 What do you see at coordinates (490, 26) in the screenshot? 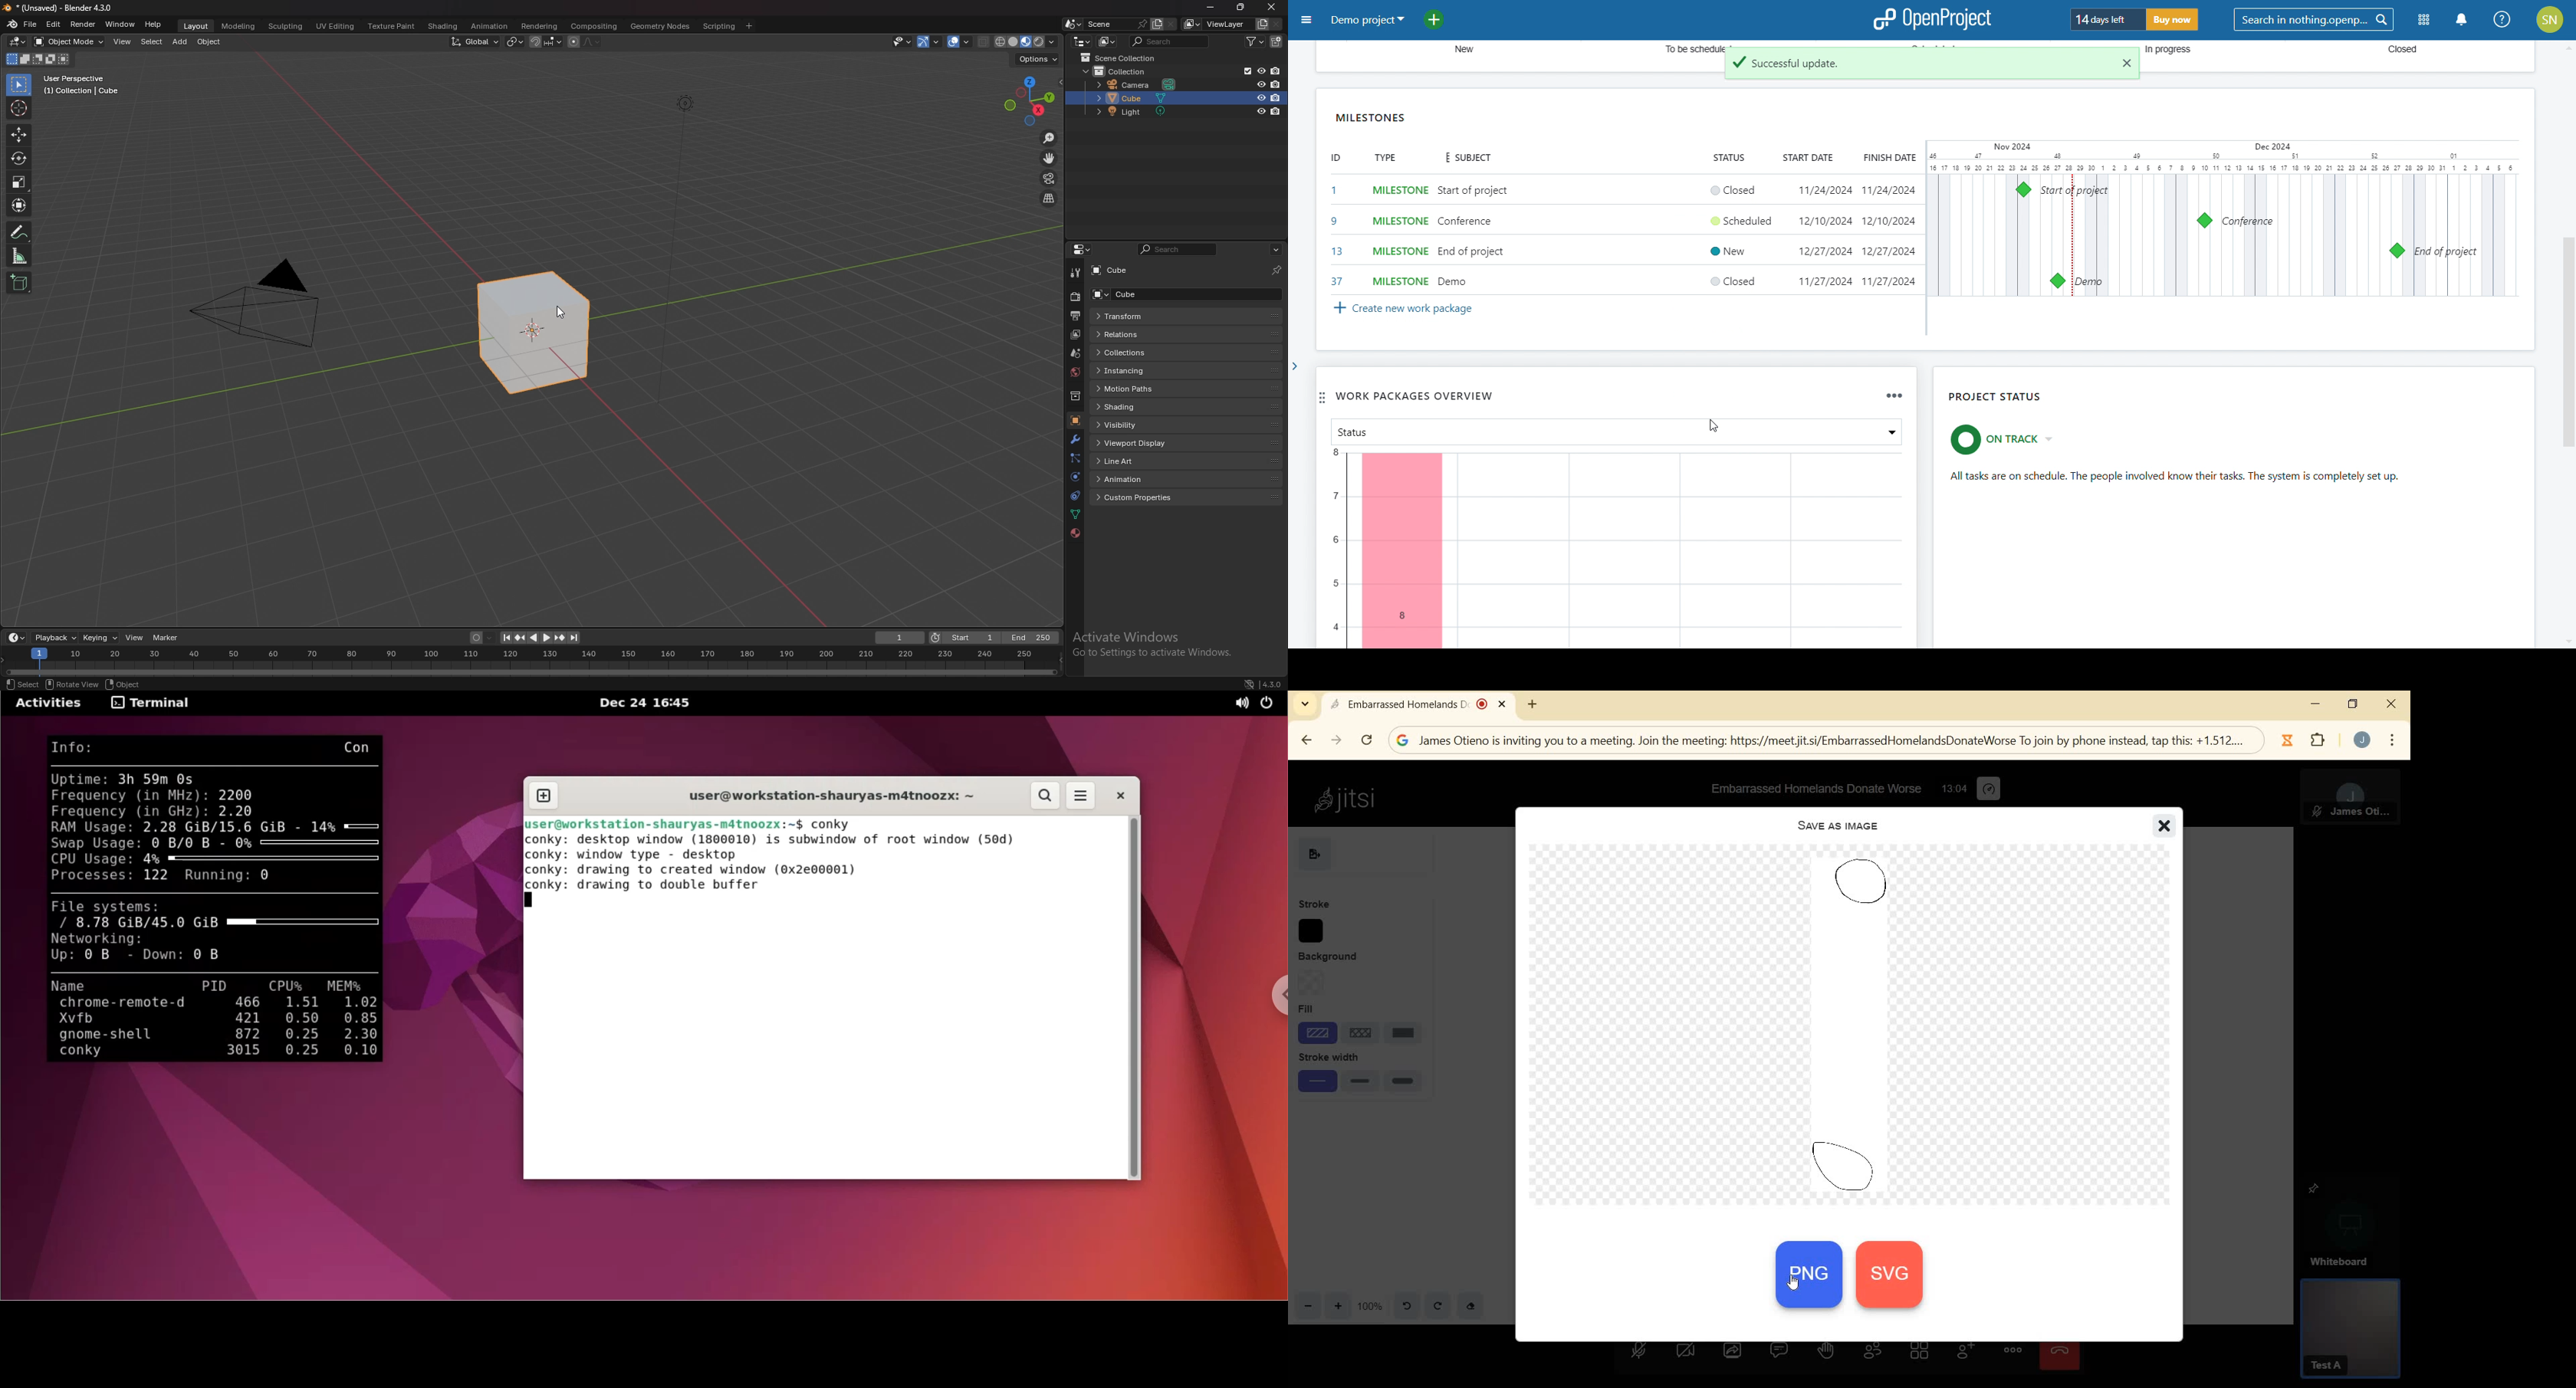
I see `animation` at bounding box center [490, 26].